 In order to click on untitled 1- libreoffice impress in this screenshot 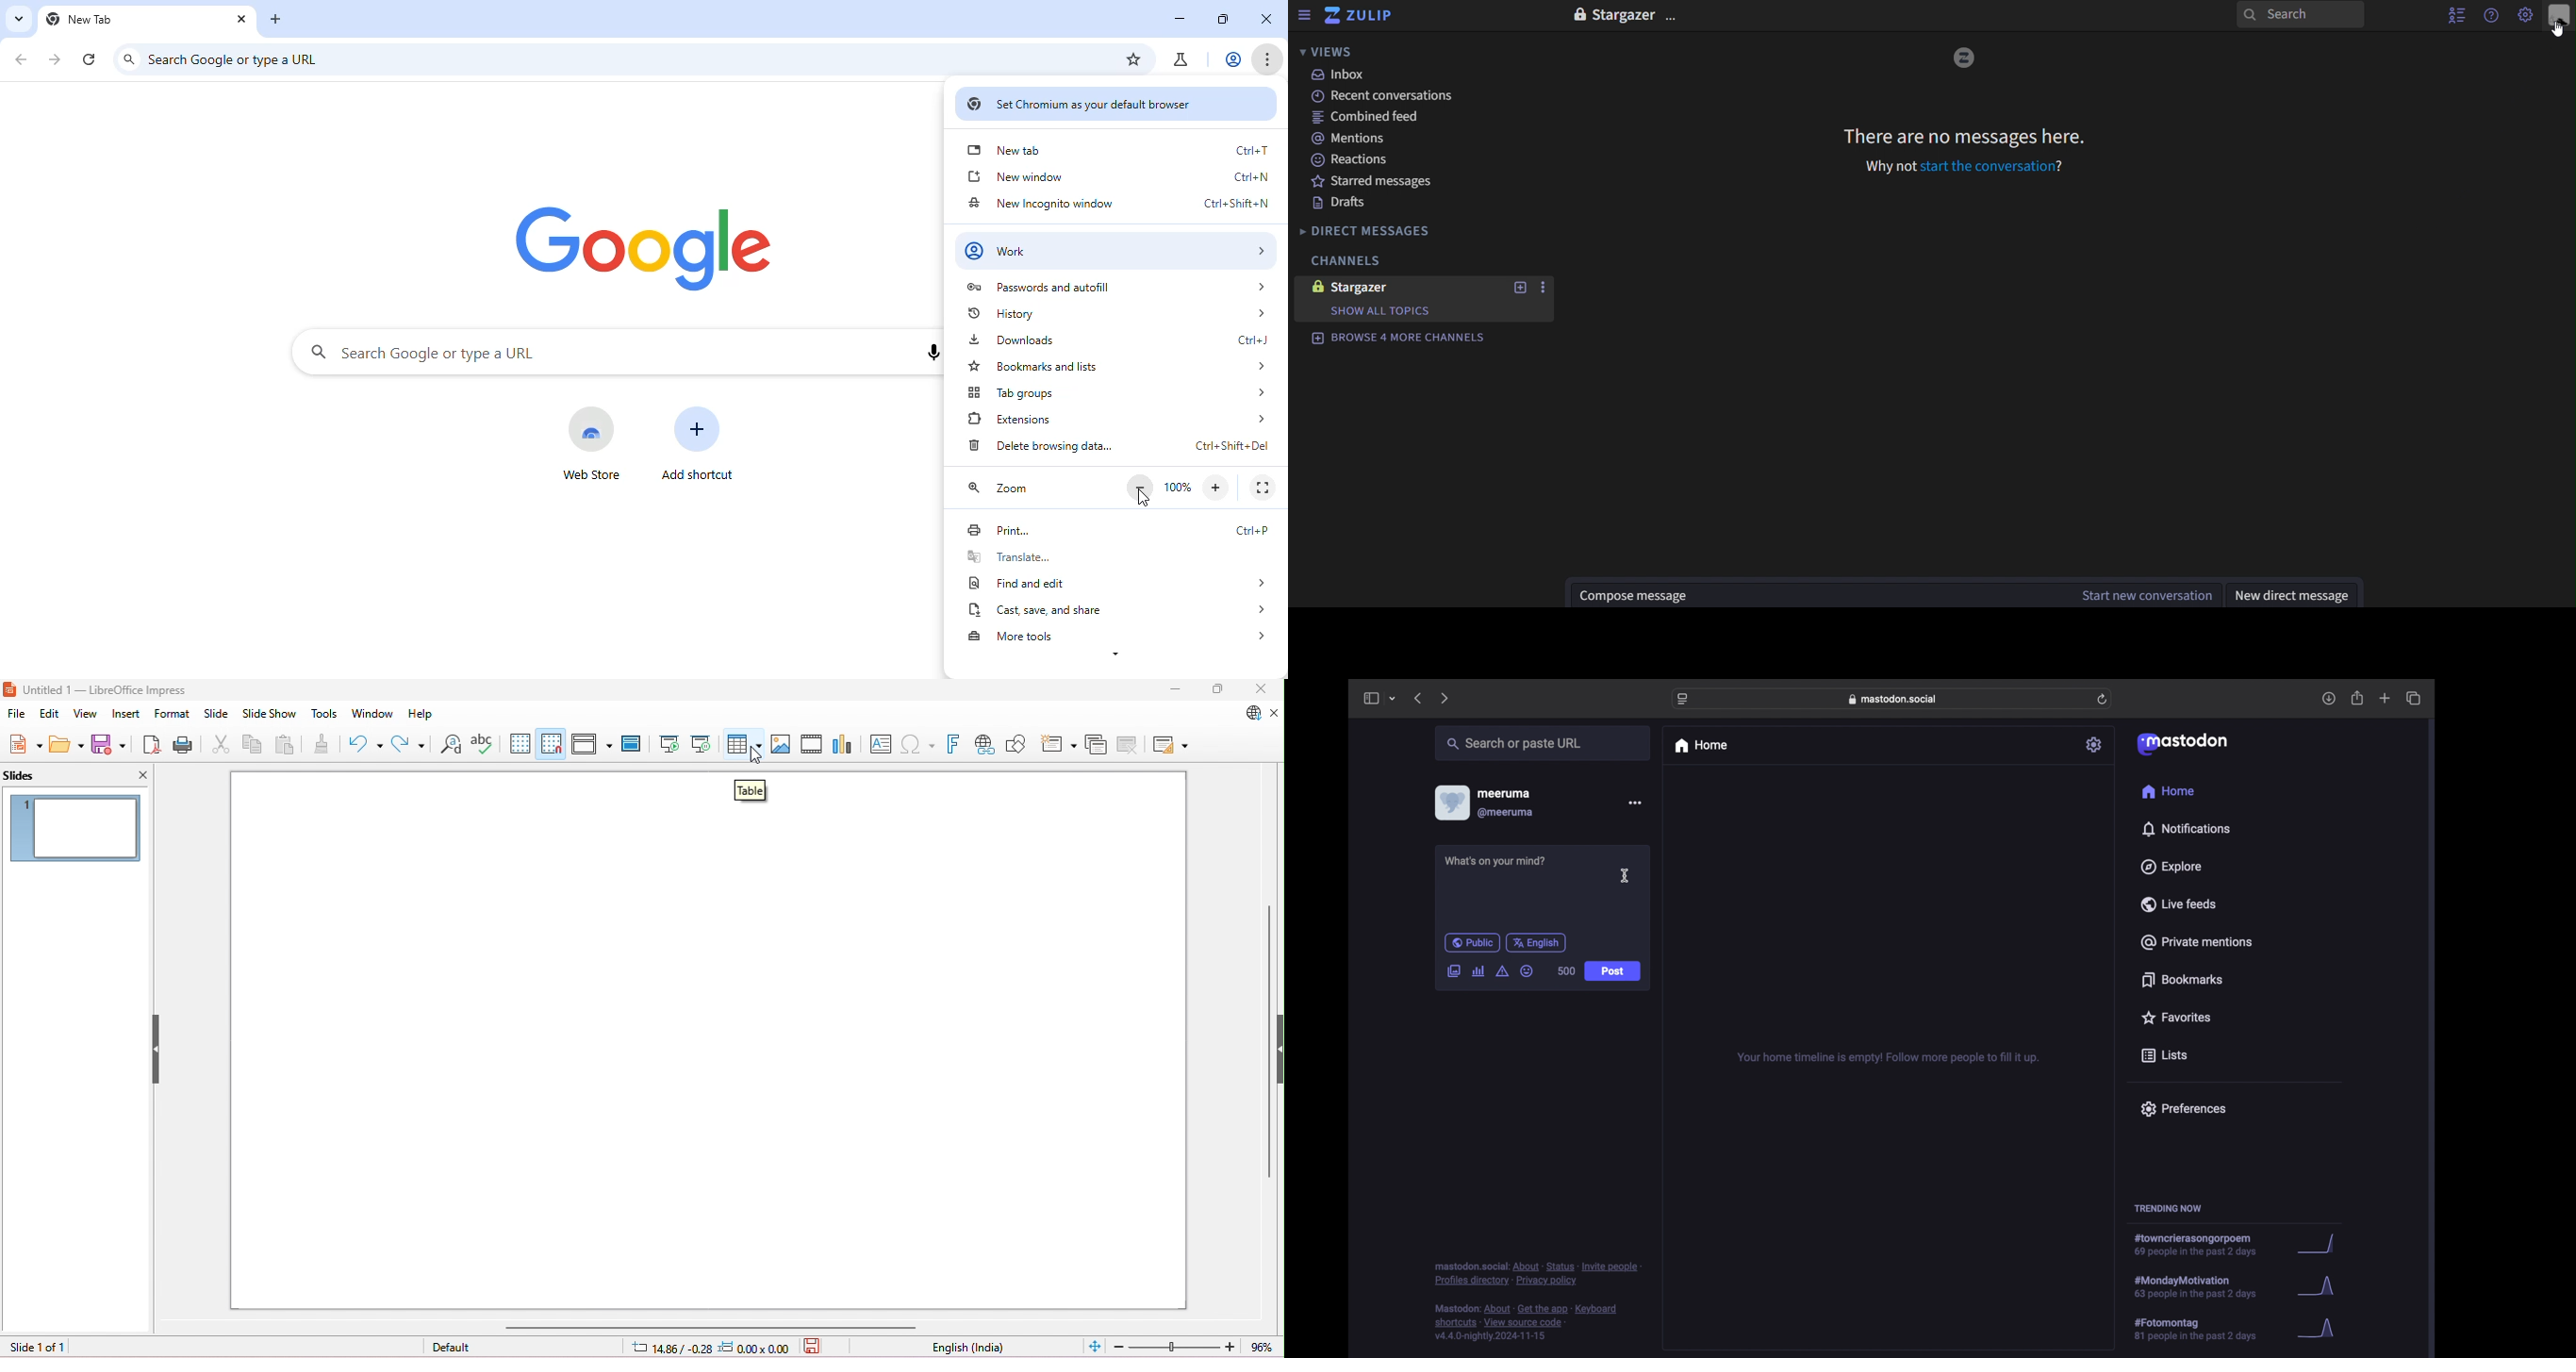, I will do `click(96, 689)`.